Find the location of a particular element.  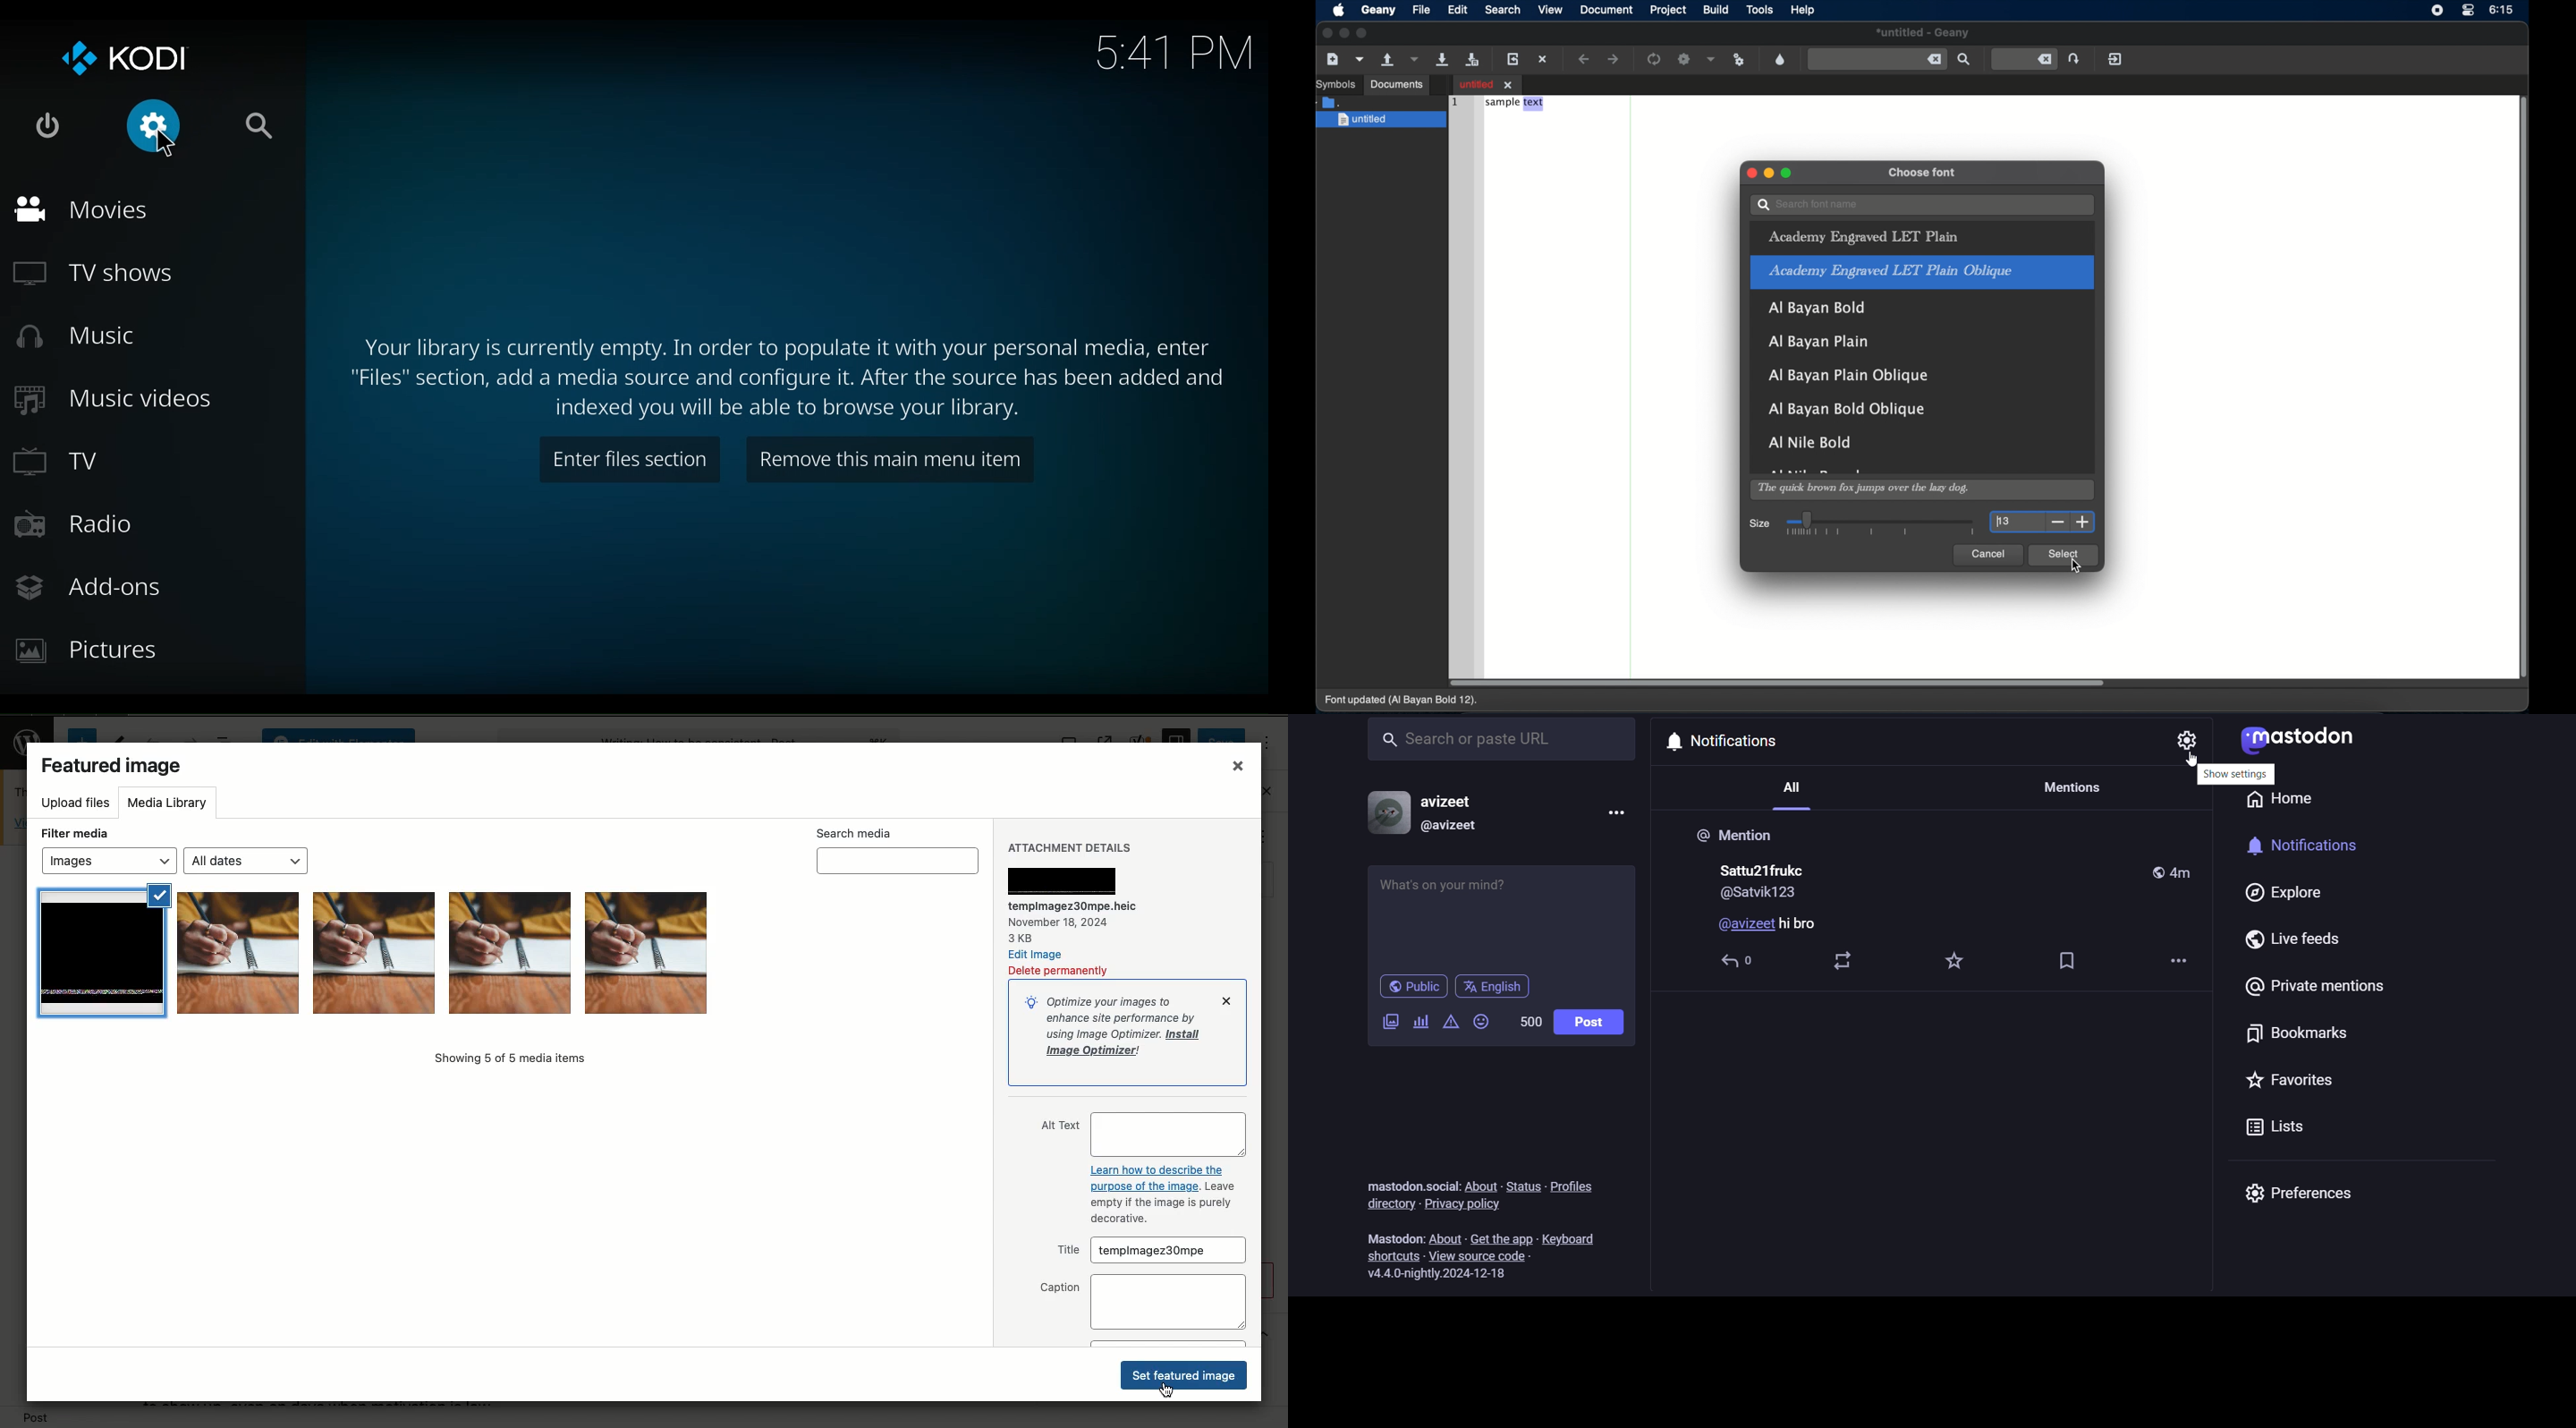

scroll box is located at coordinates (1777, 683).